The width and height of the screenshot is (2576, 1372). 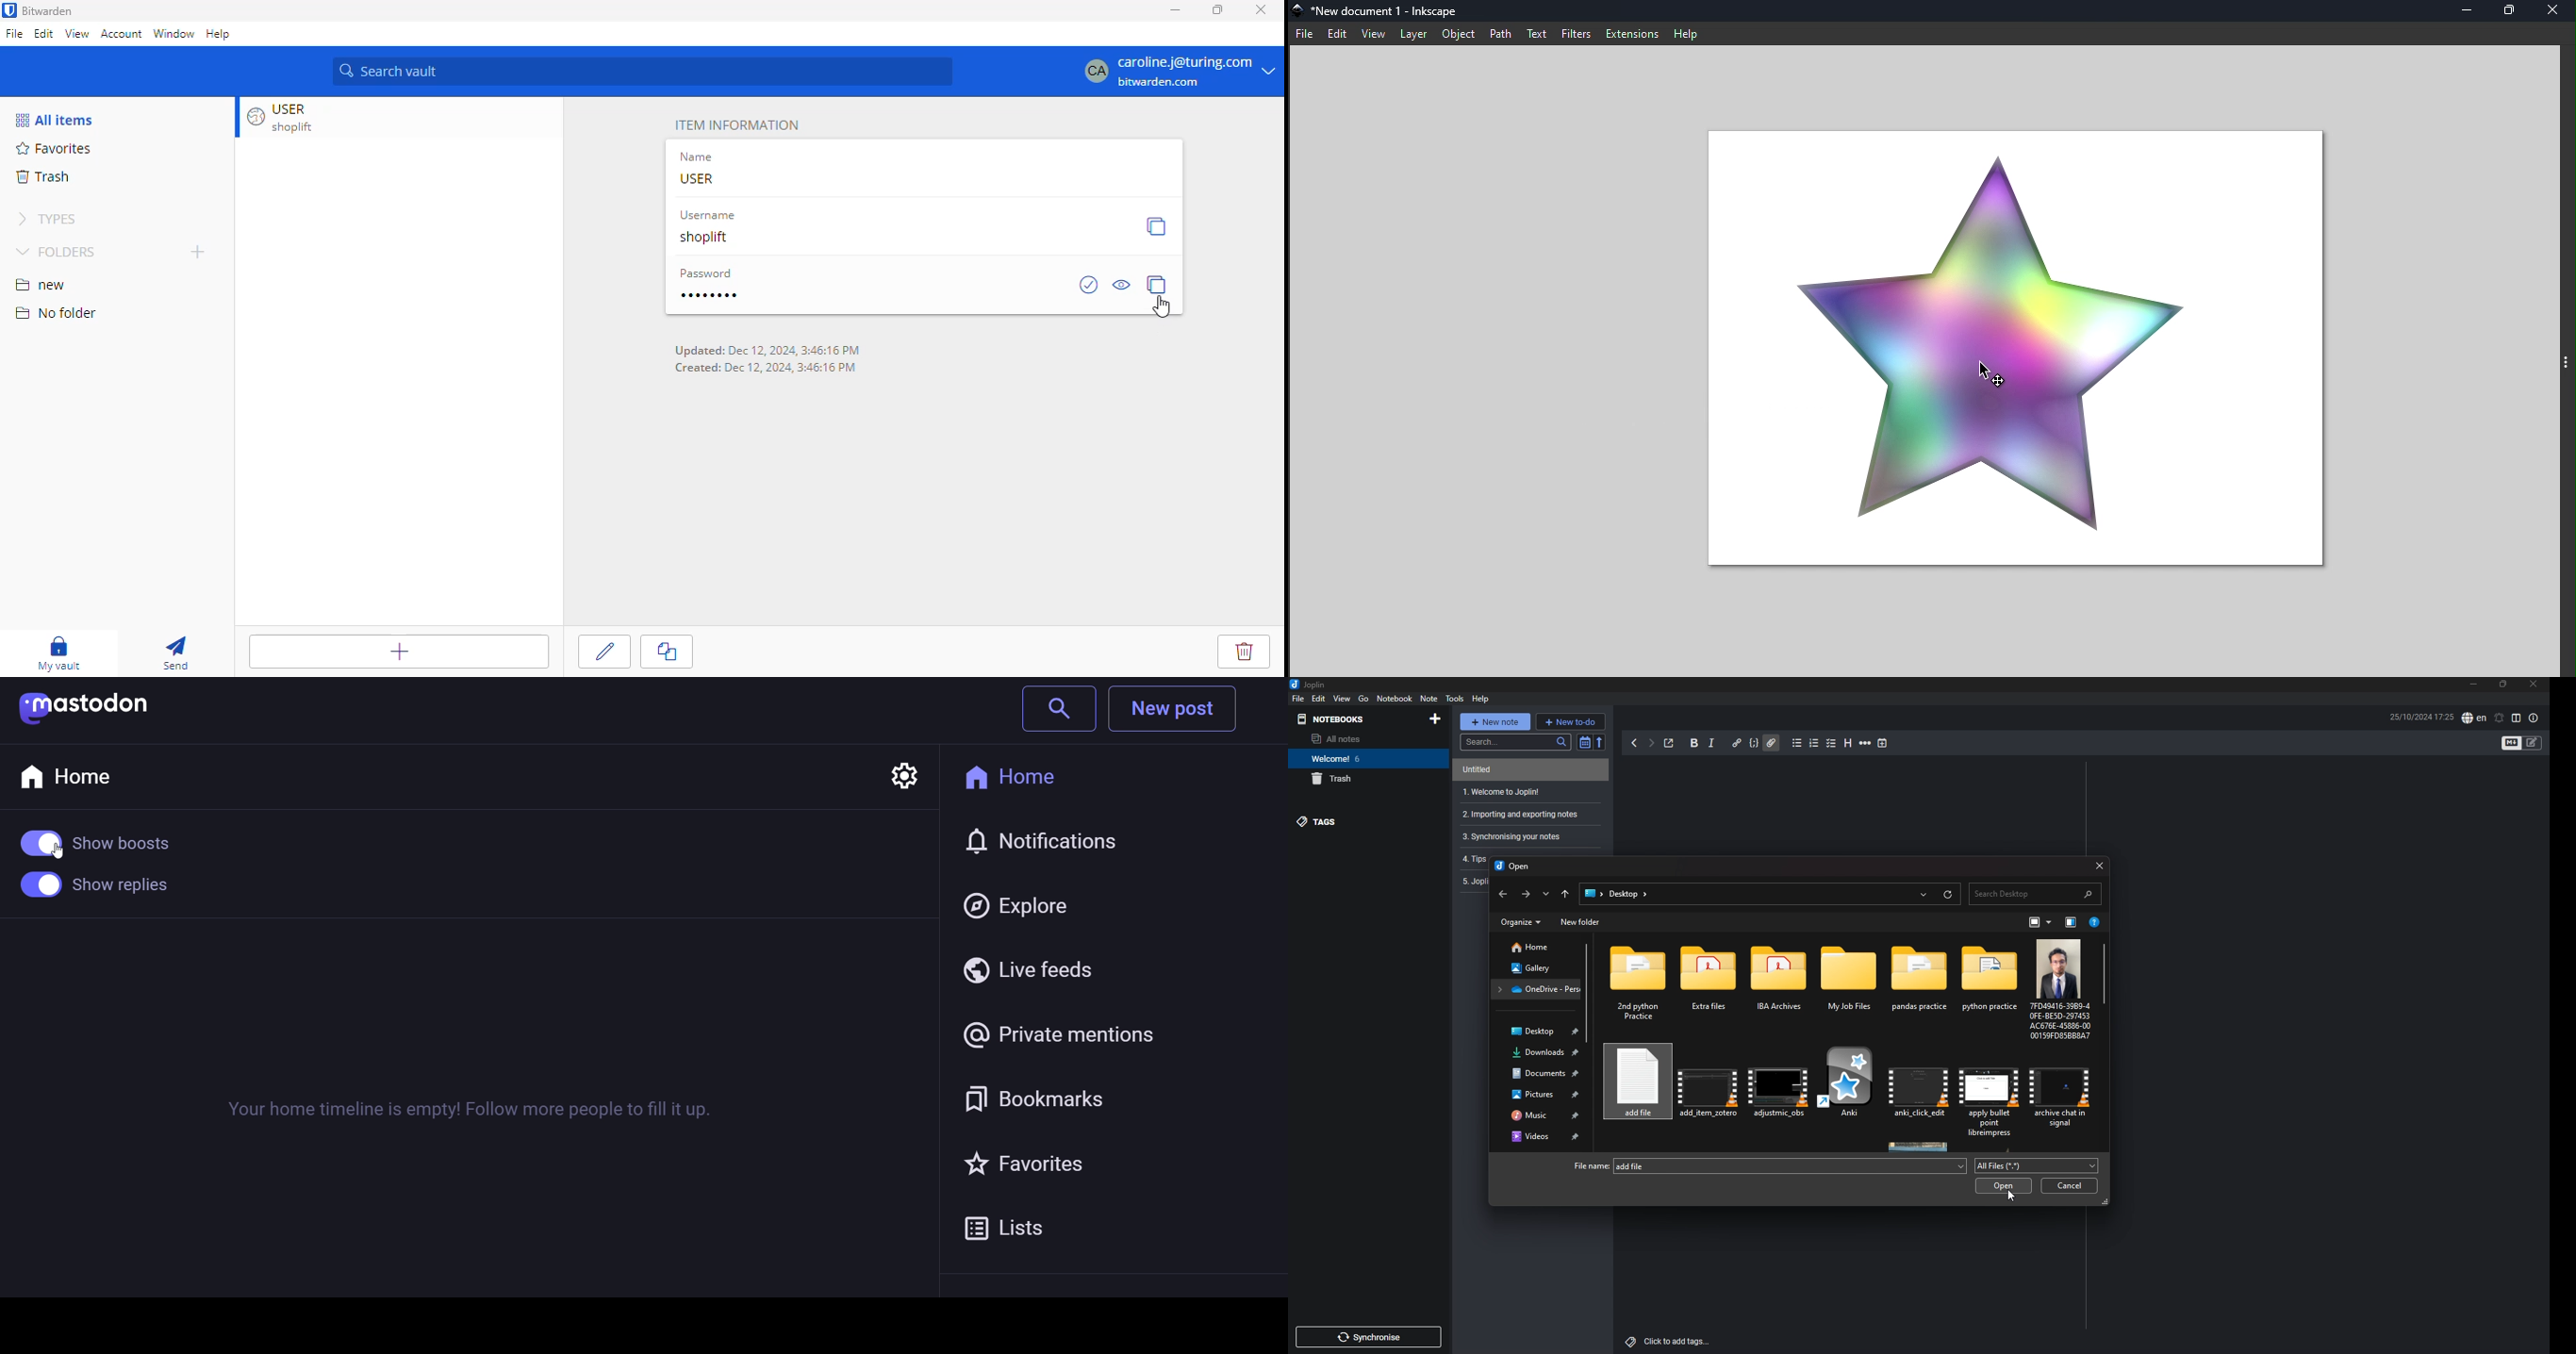 What do you see at coordinates (1525, 837) in the screenshot?
I see `3. Synchronishing notes` at bounding box center [1525, 837].